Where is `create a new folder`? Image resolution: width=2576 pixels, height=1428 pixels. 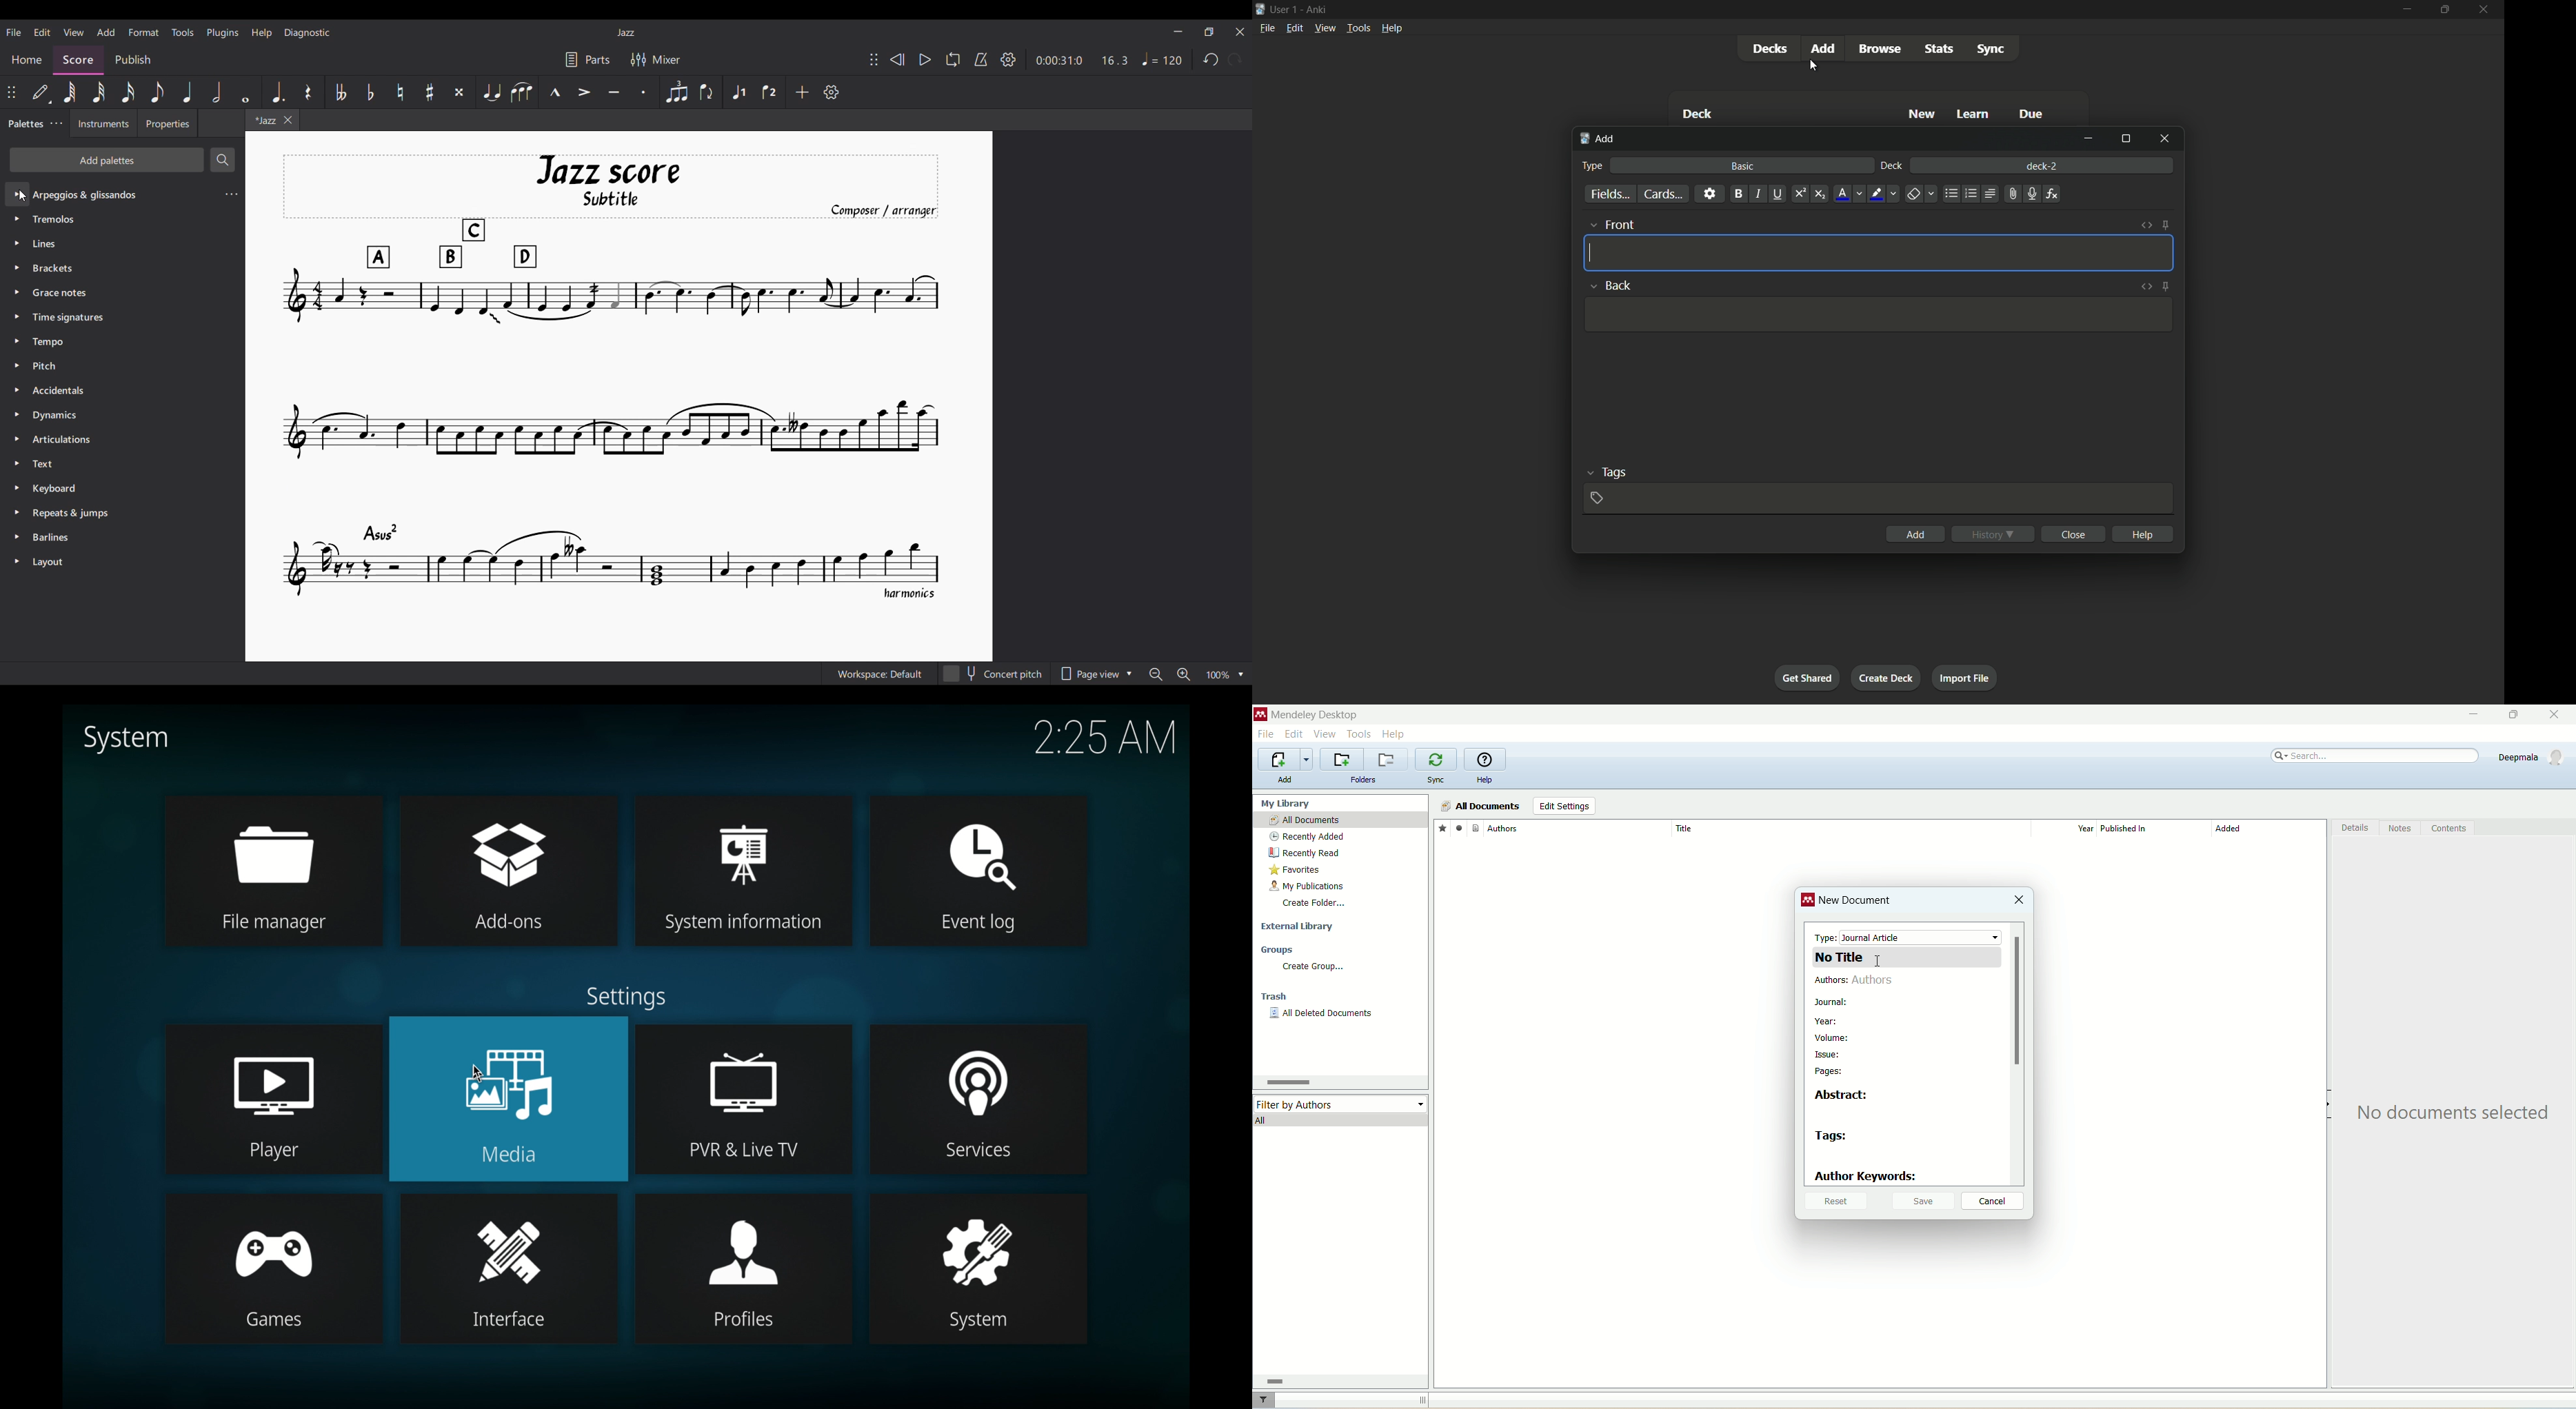
create a new folder is located at coordinates (1342, 760).